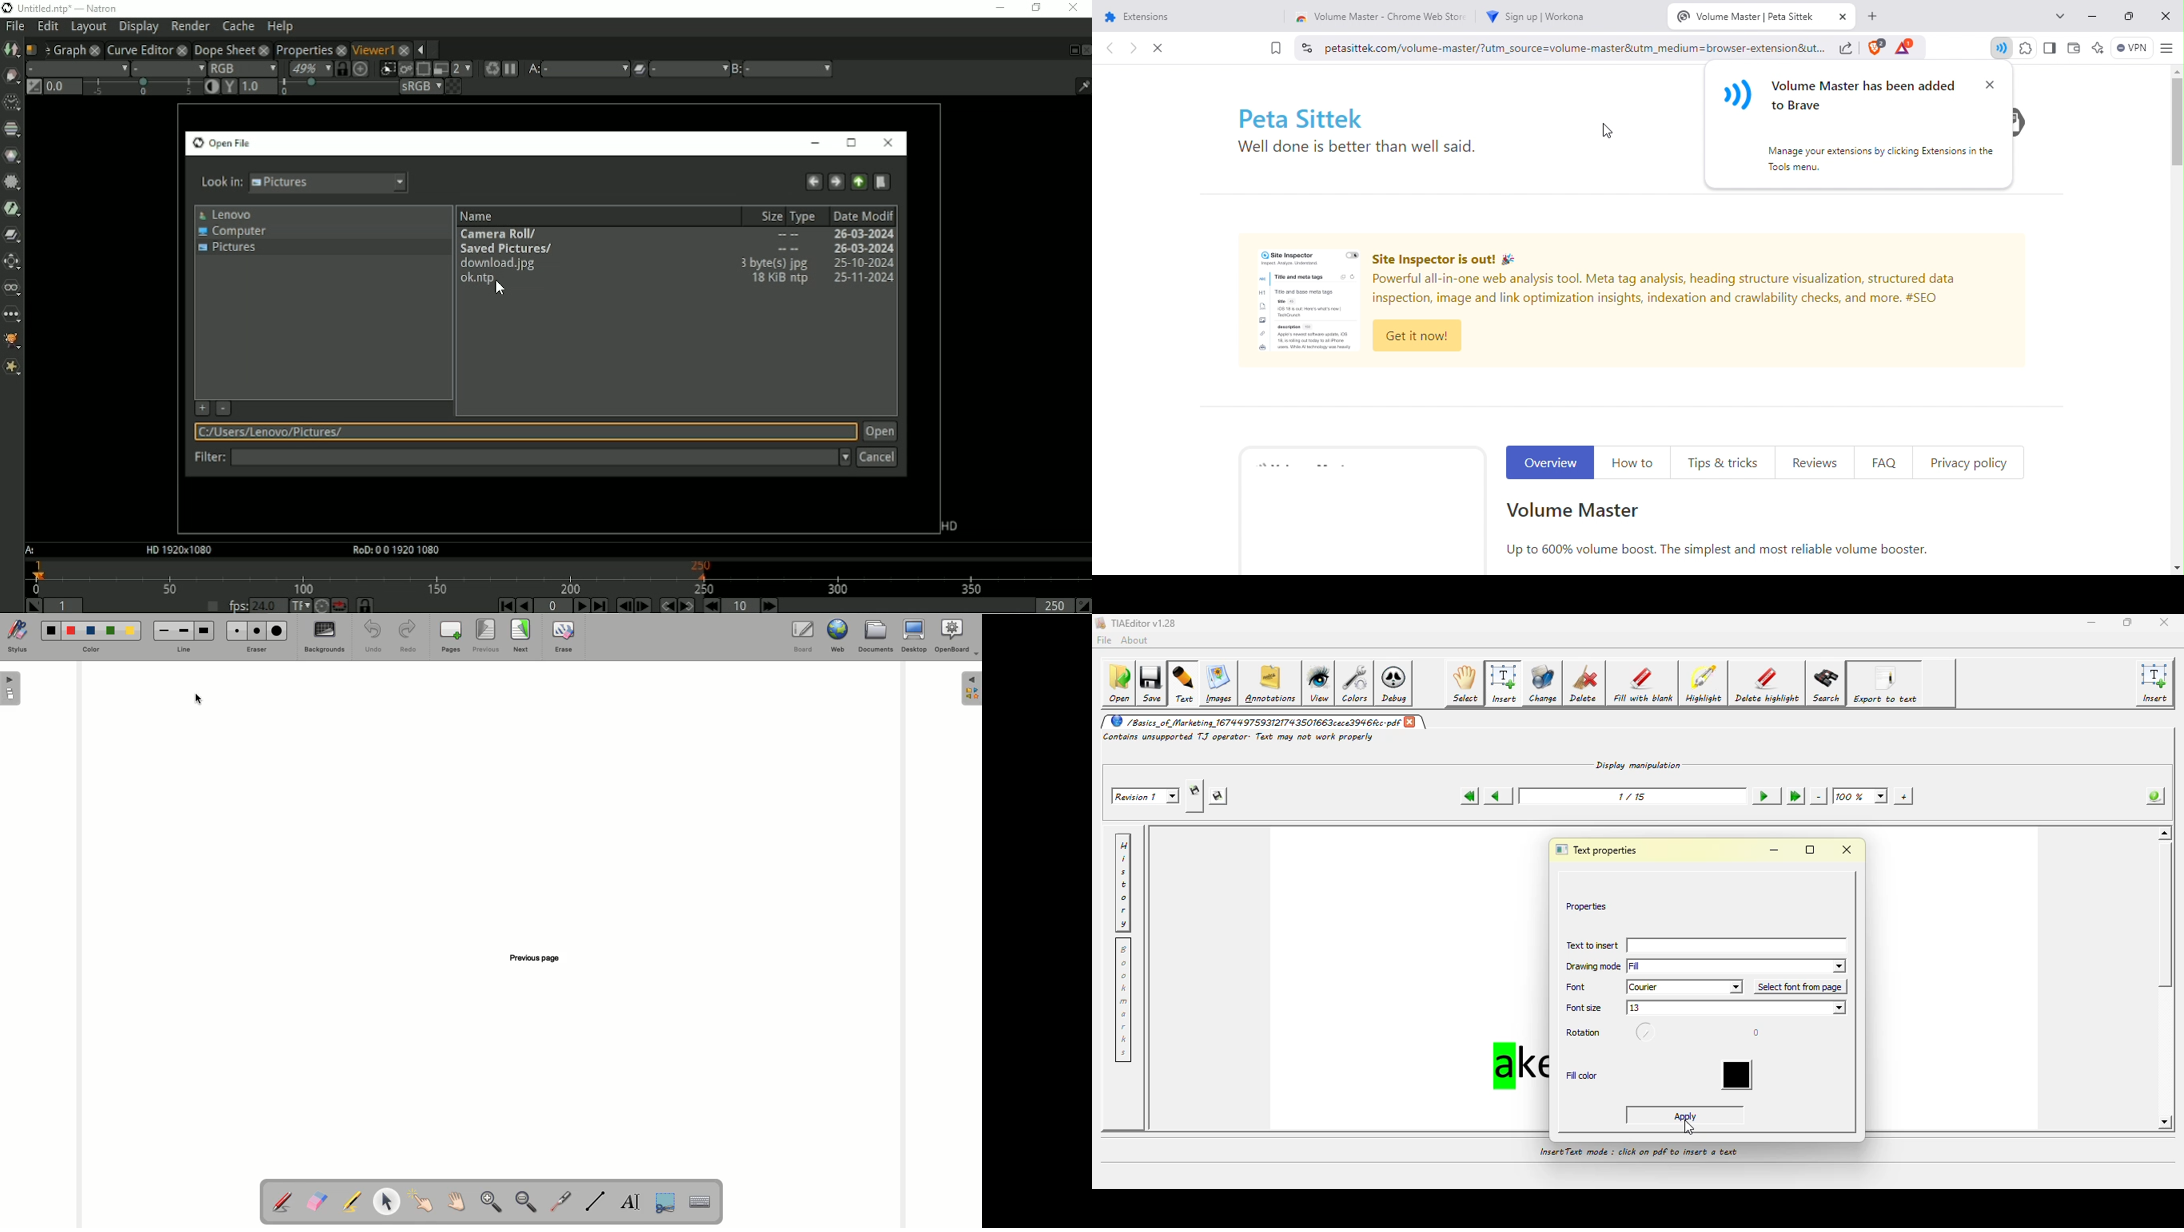  Describe the element at coordinates (527, 1203) in the screenshot. I see `Zoom out` at that location.